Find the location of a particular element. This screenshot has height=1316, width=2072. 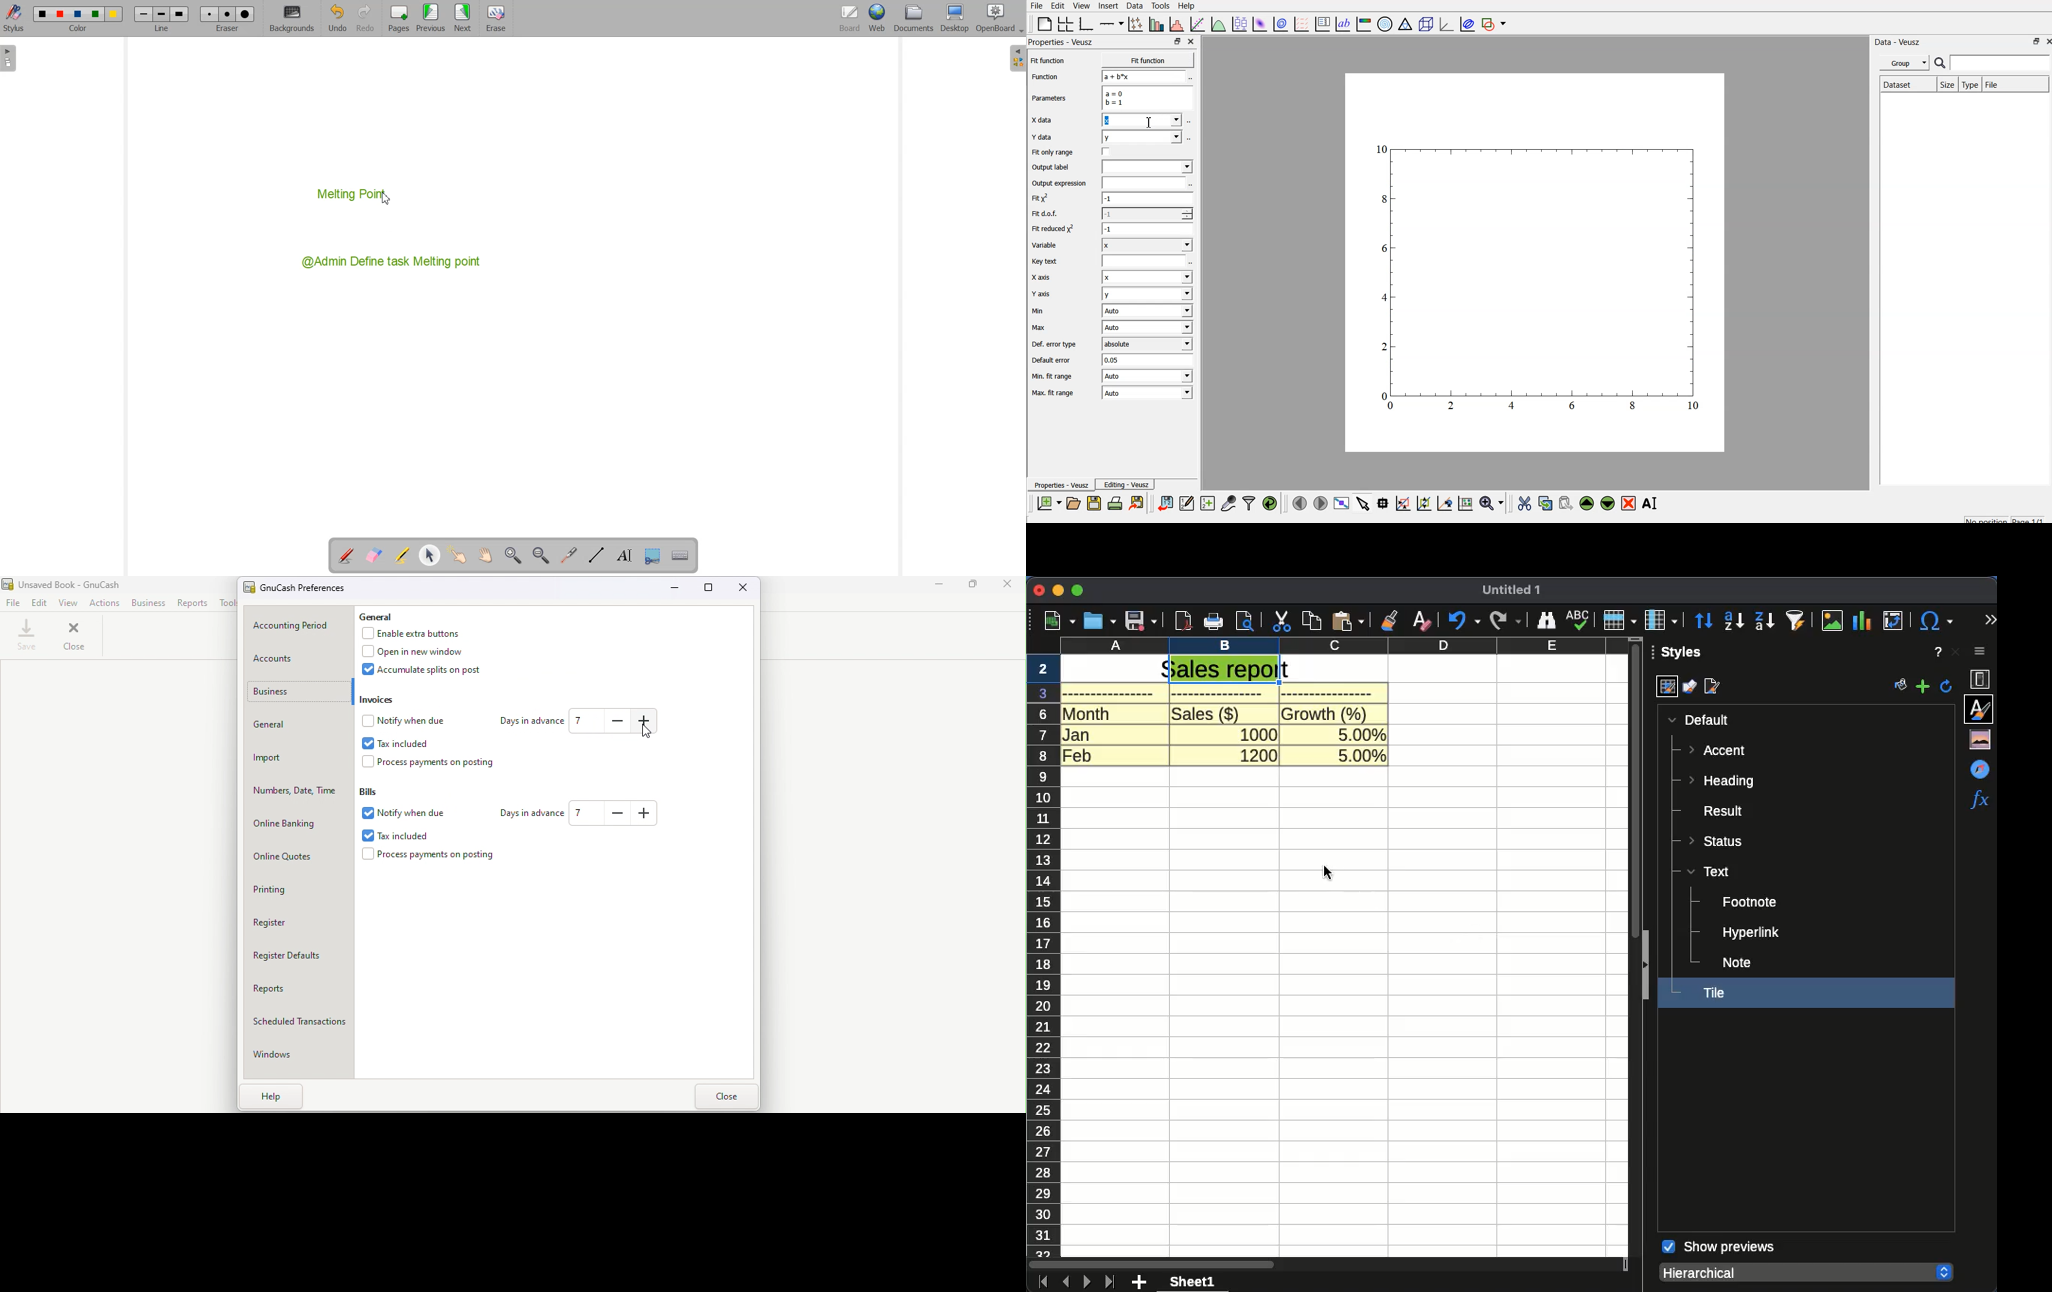

Register Defaults is located at coordinates (300, 960).